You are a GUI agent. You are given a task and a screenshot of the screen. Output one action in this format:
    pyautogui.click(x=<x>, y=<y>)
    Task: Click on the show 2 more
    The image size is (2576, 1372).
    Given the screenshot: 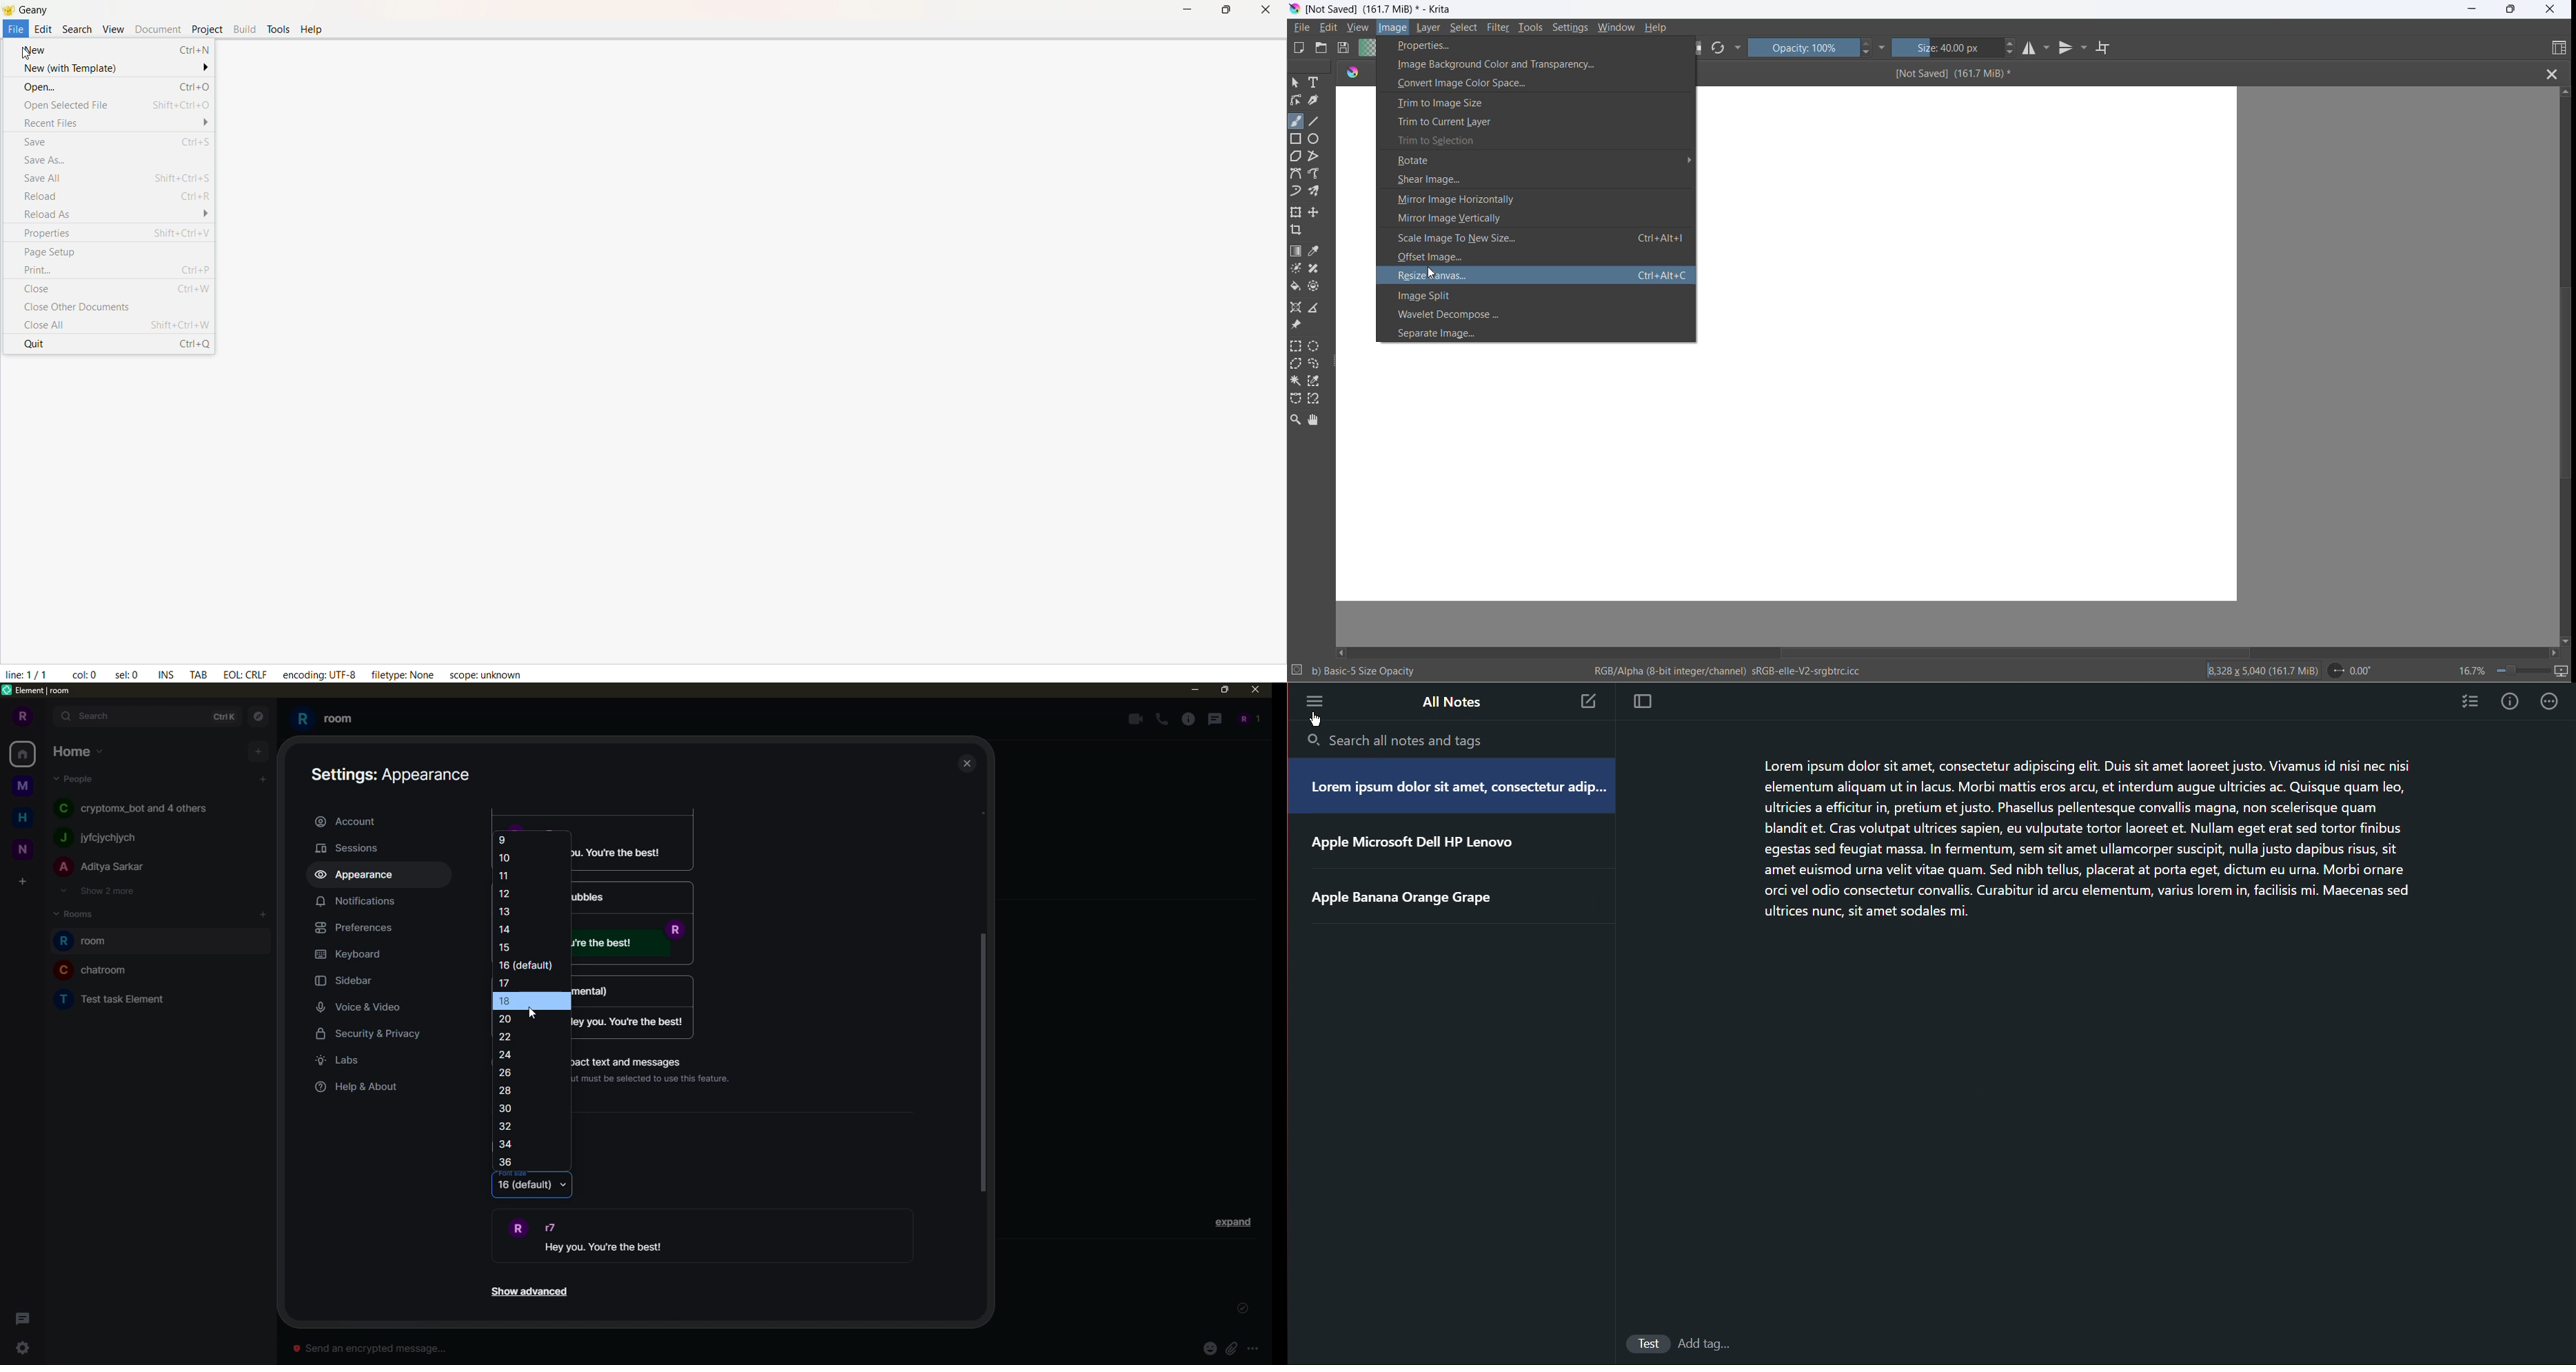 What is the action you would take?
    pyautogui.click(x=97, y=891)
    